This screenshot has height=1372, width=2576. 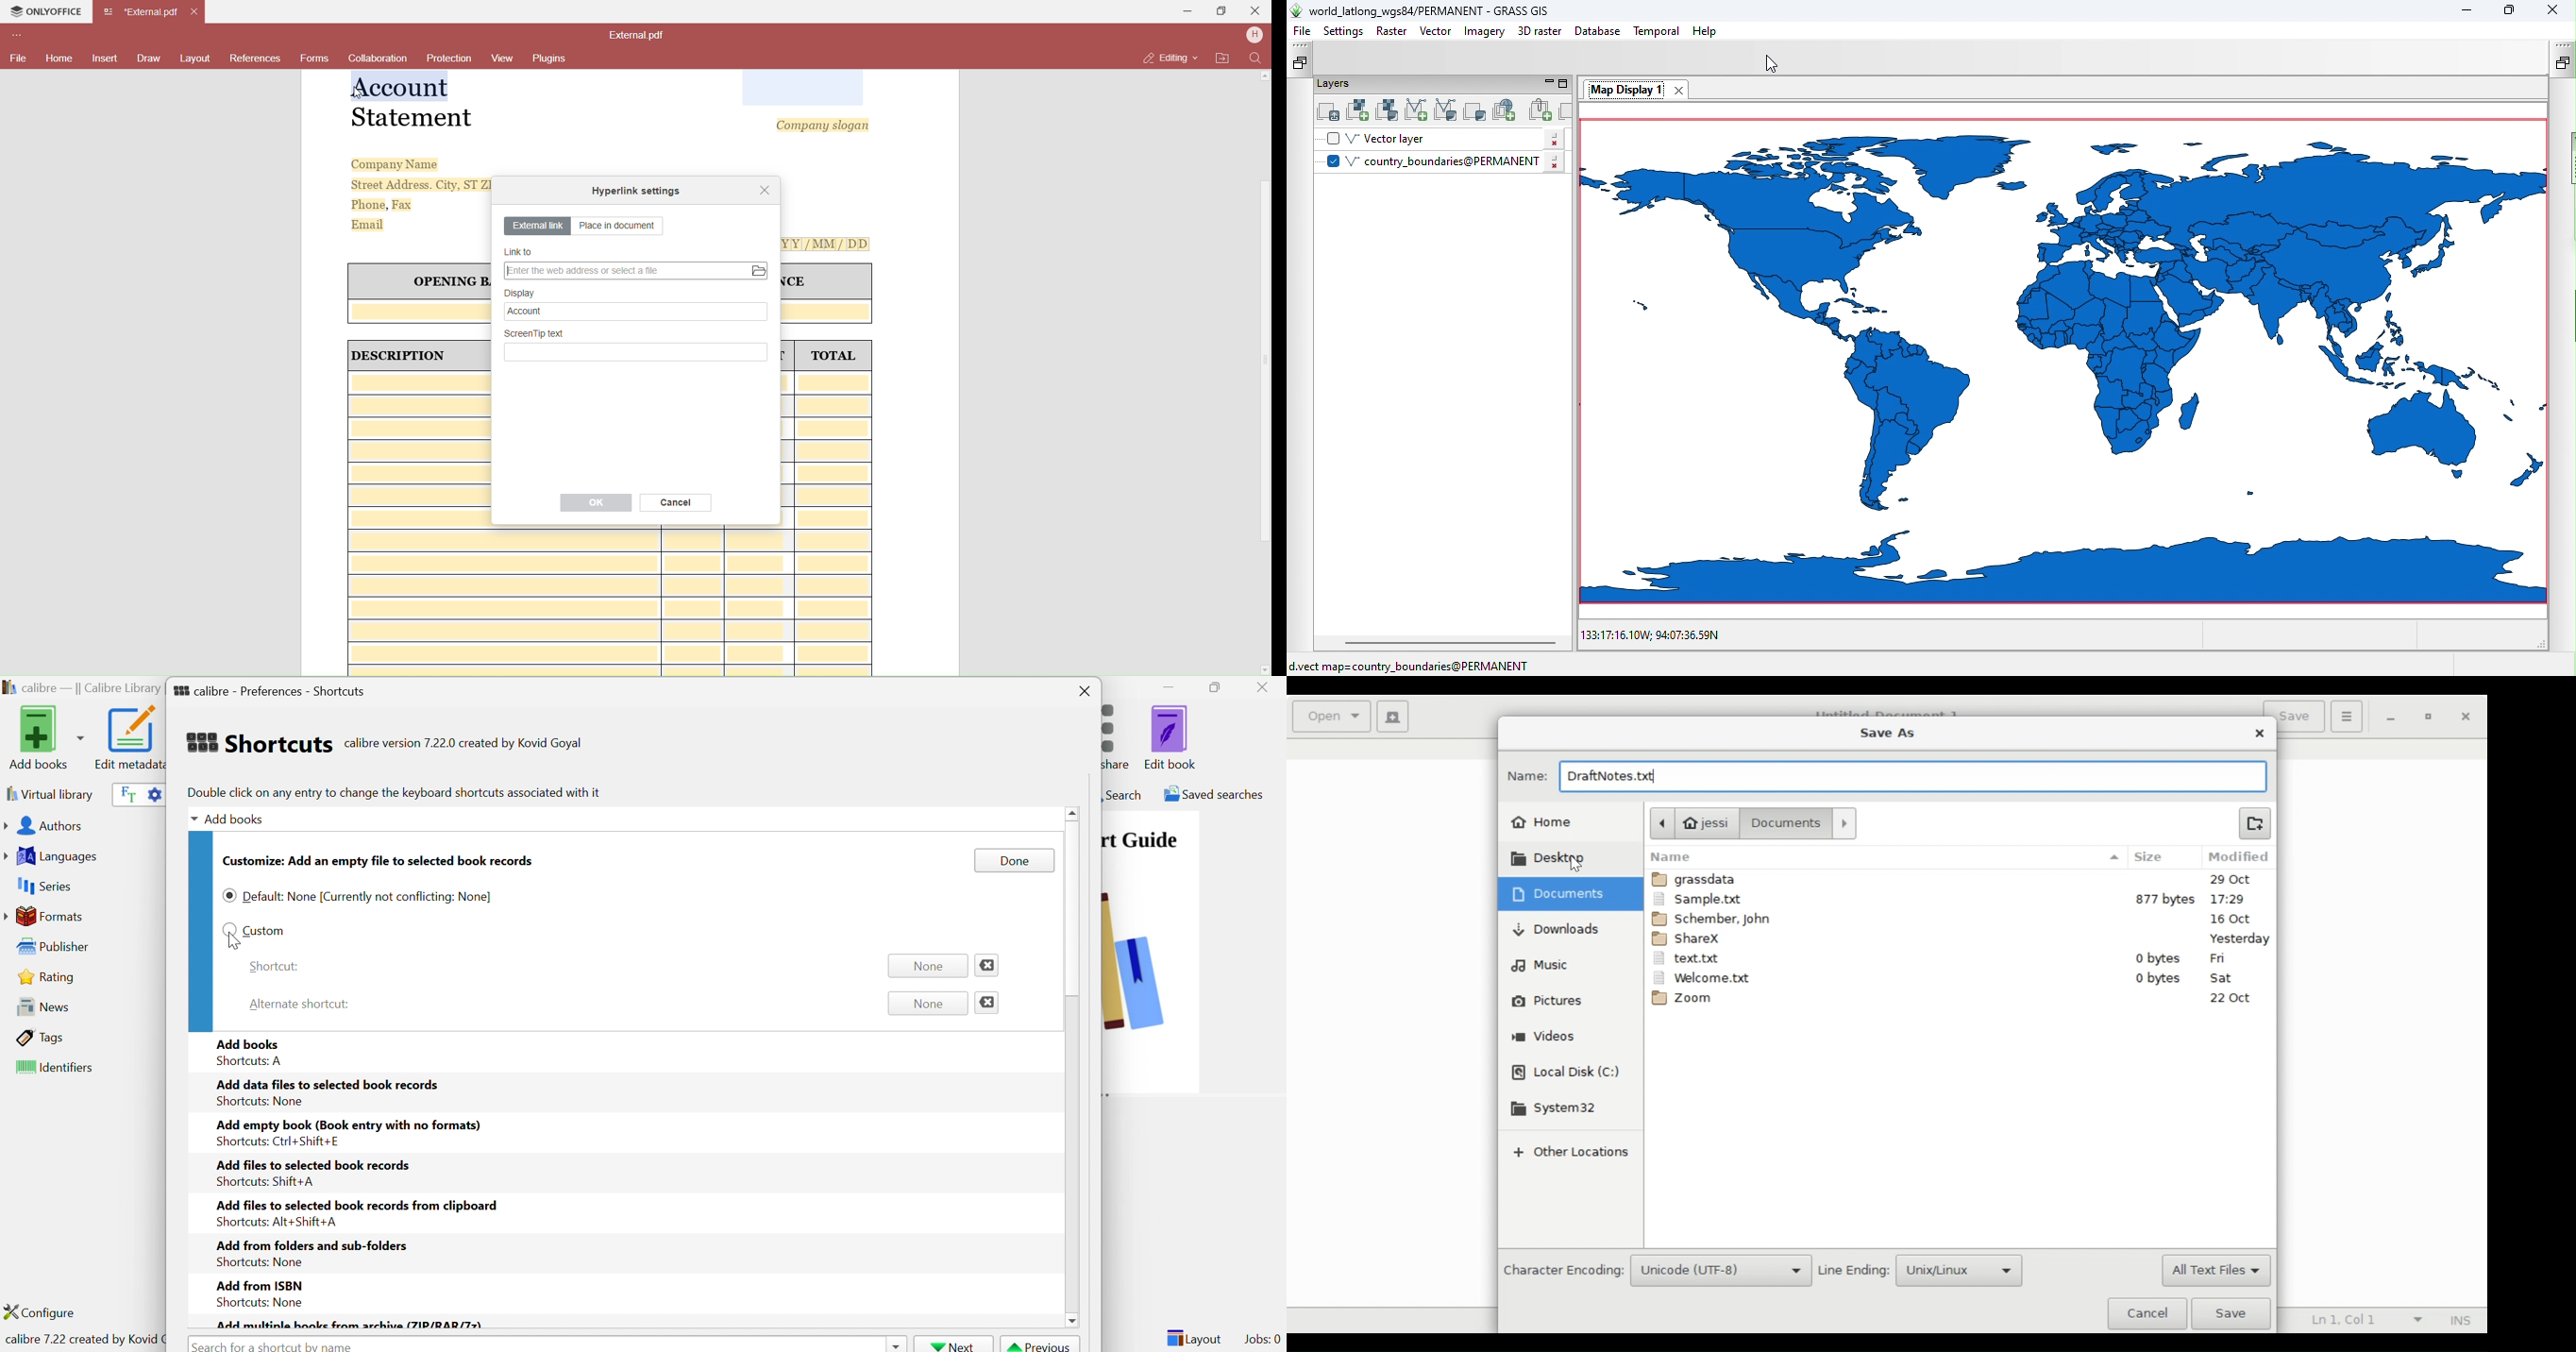 I want to click on Restore, so click(x=2431, y=719).